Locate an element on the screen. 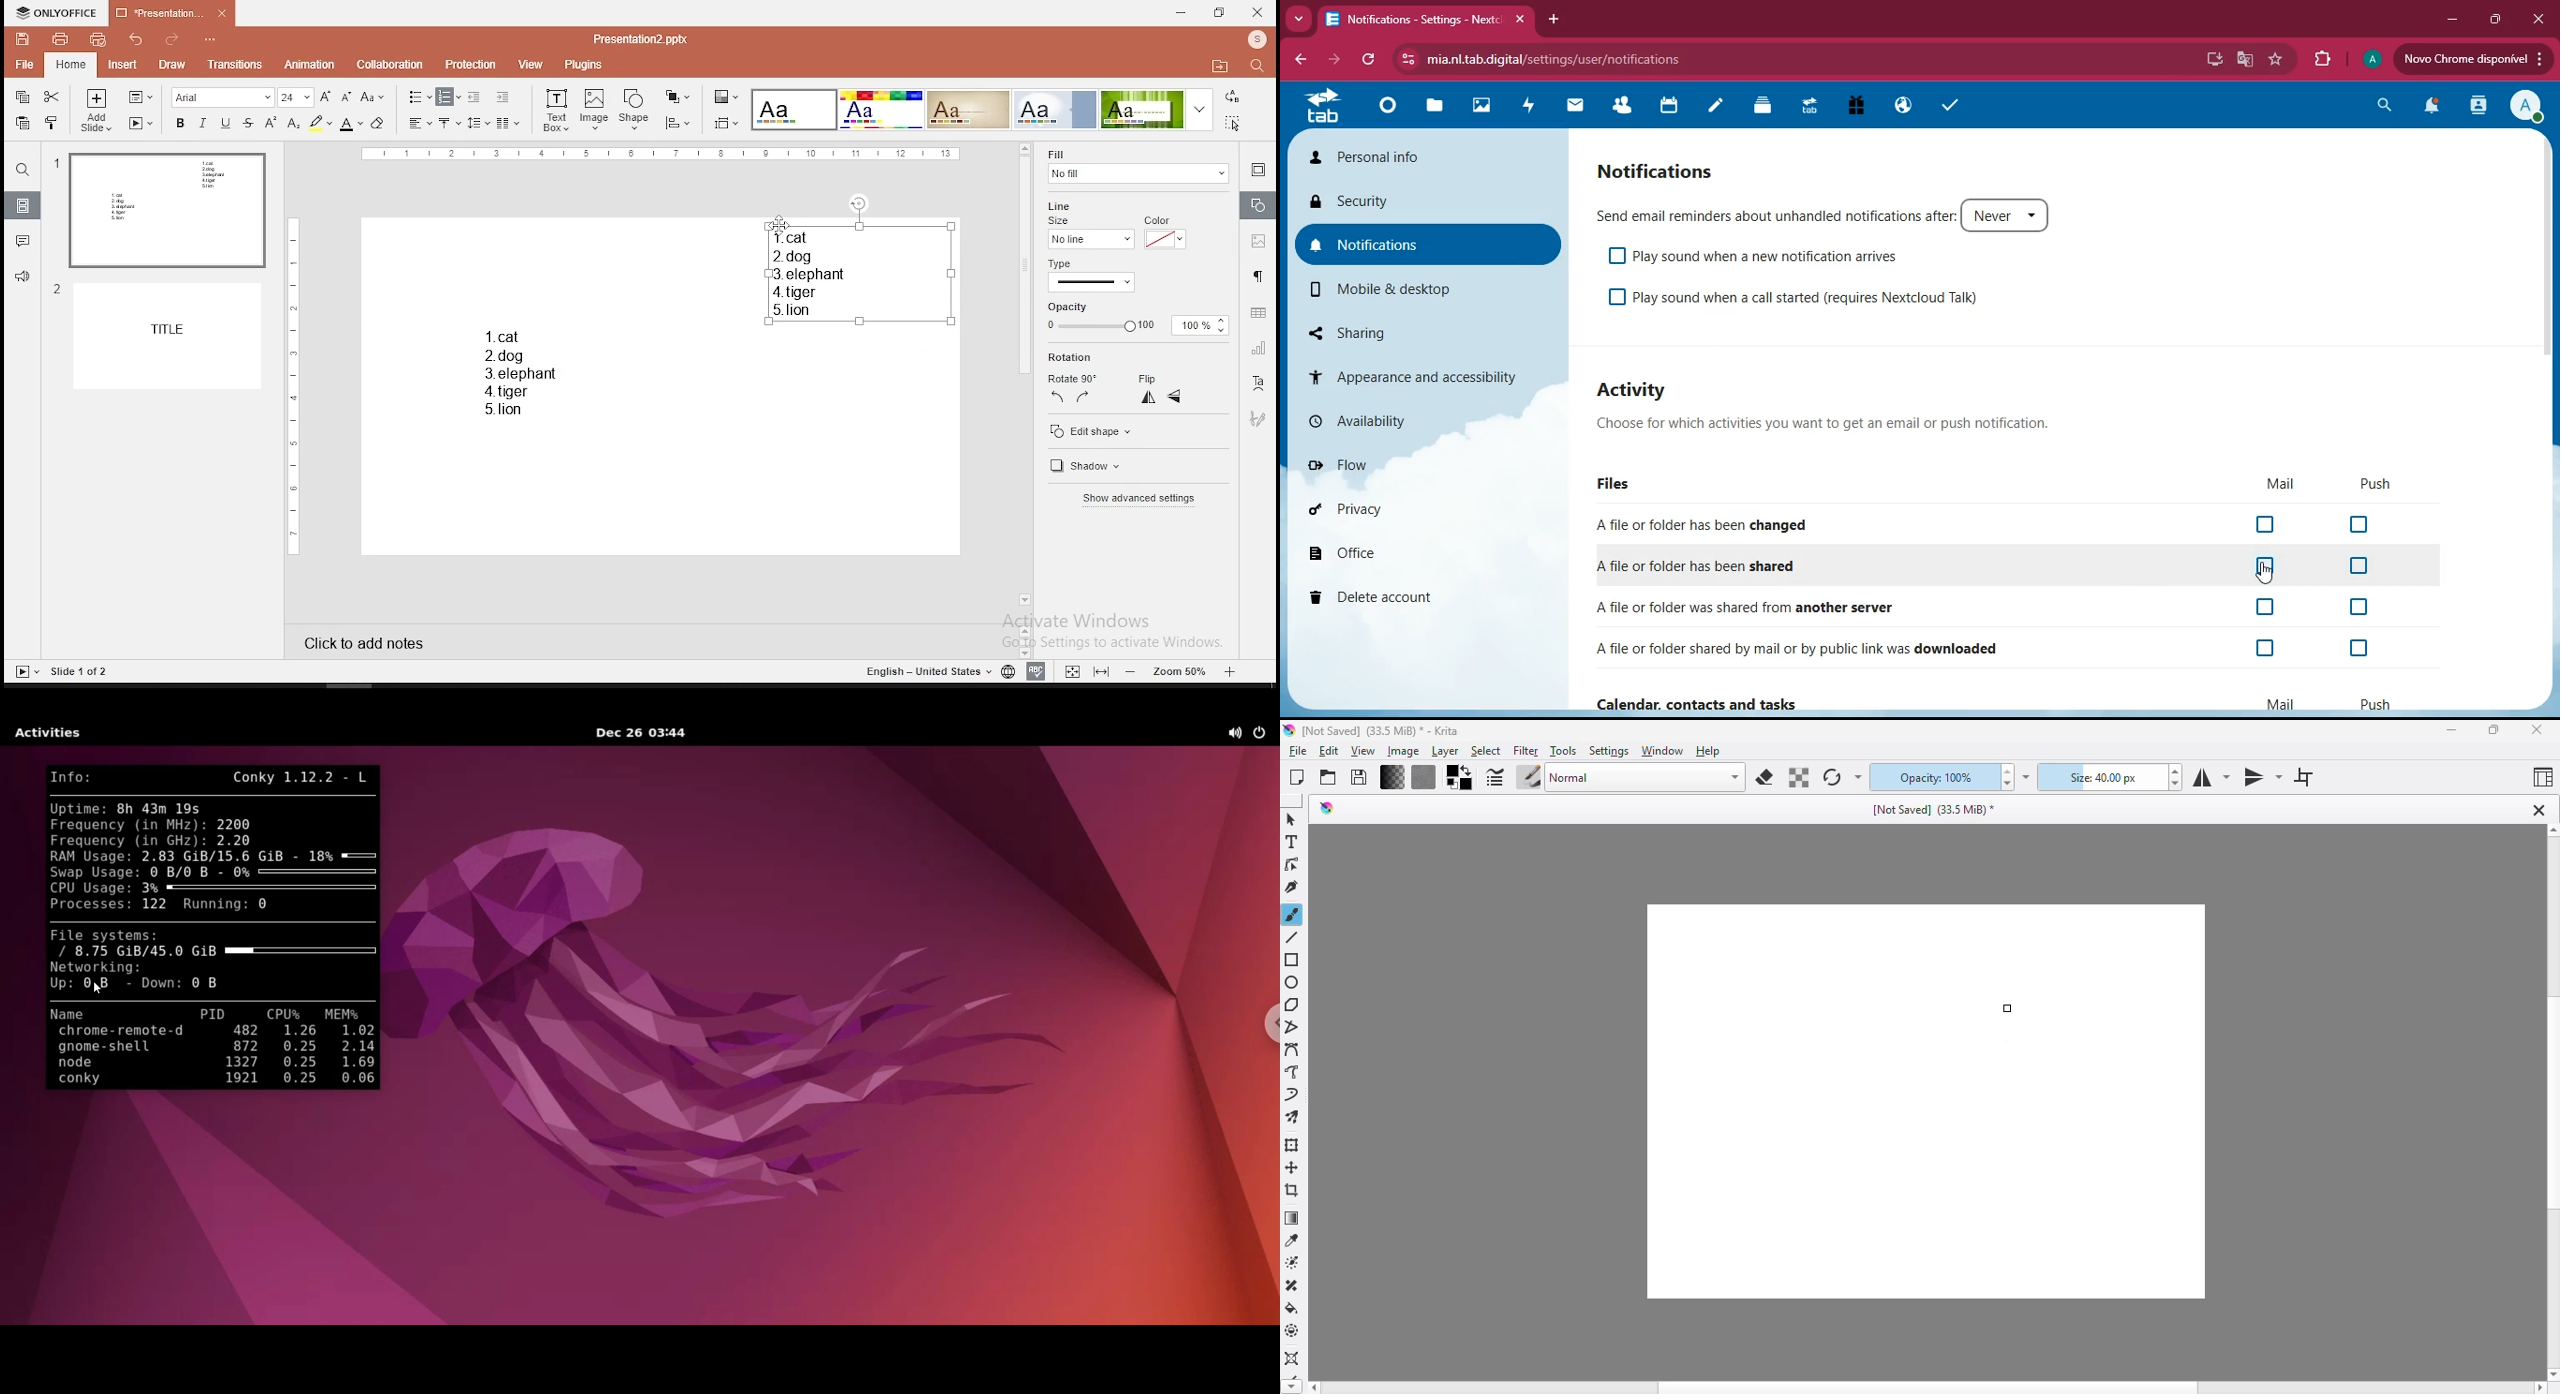 The width and height of the screenshot is (2576, 1400). availability is located at coordinates (1414, 421).